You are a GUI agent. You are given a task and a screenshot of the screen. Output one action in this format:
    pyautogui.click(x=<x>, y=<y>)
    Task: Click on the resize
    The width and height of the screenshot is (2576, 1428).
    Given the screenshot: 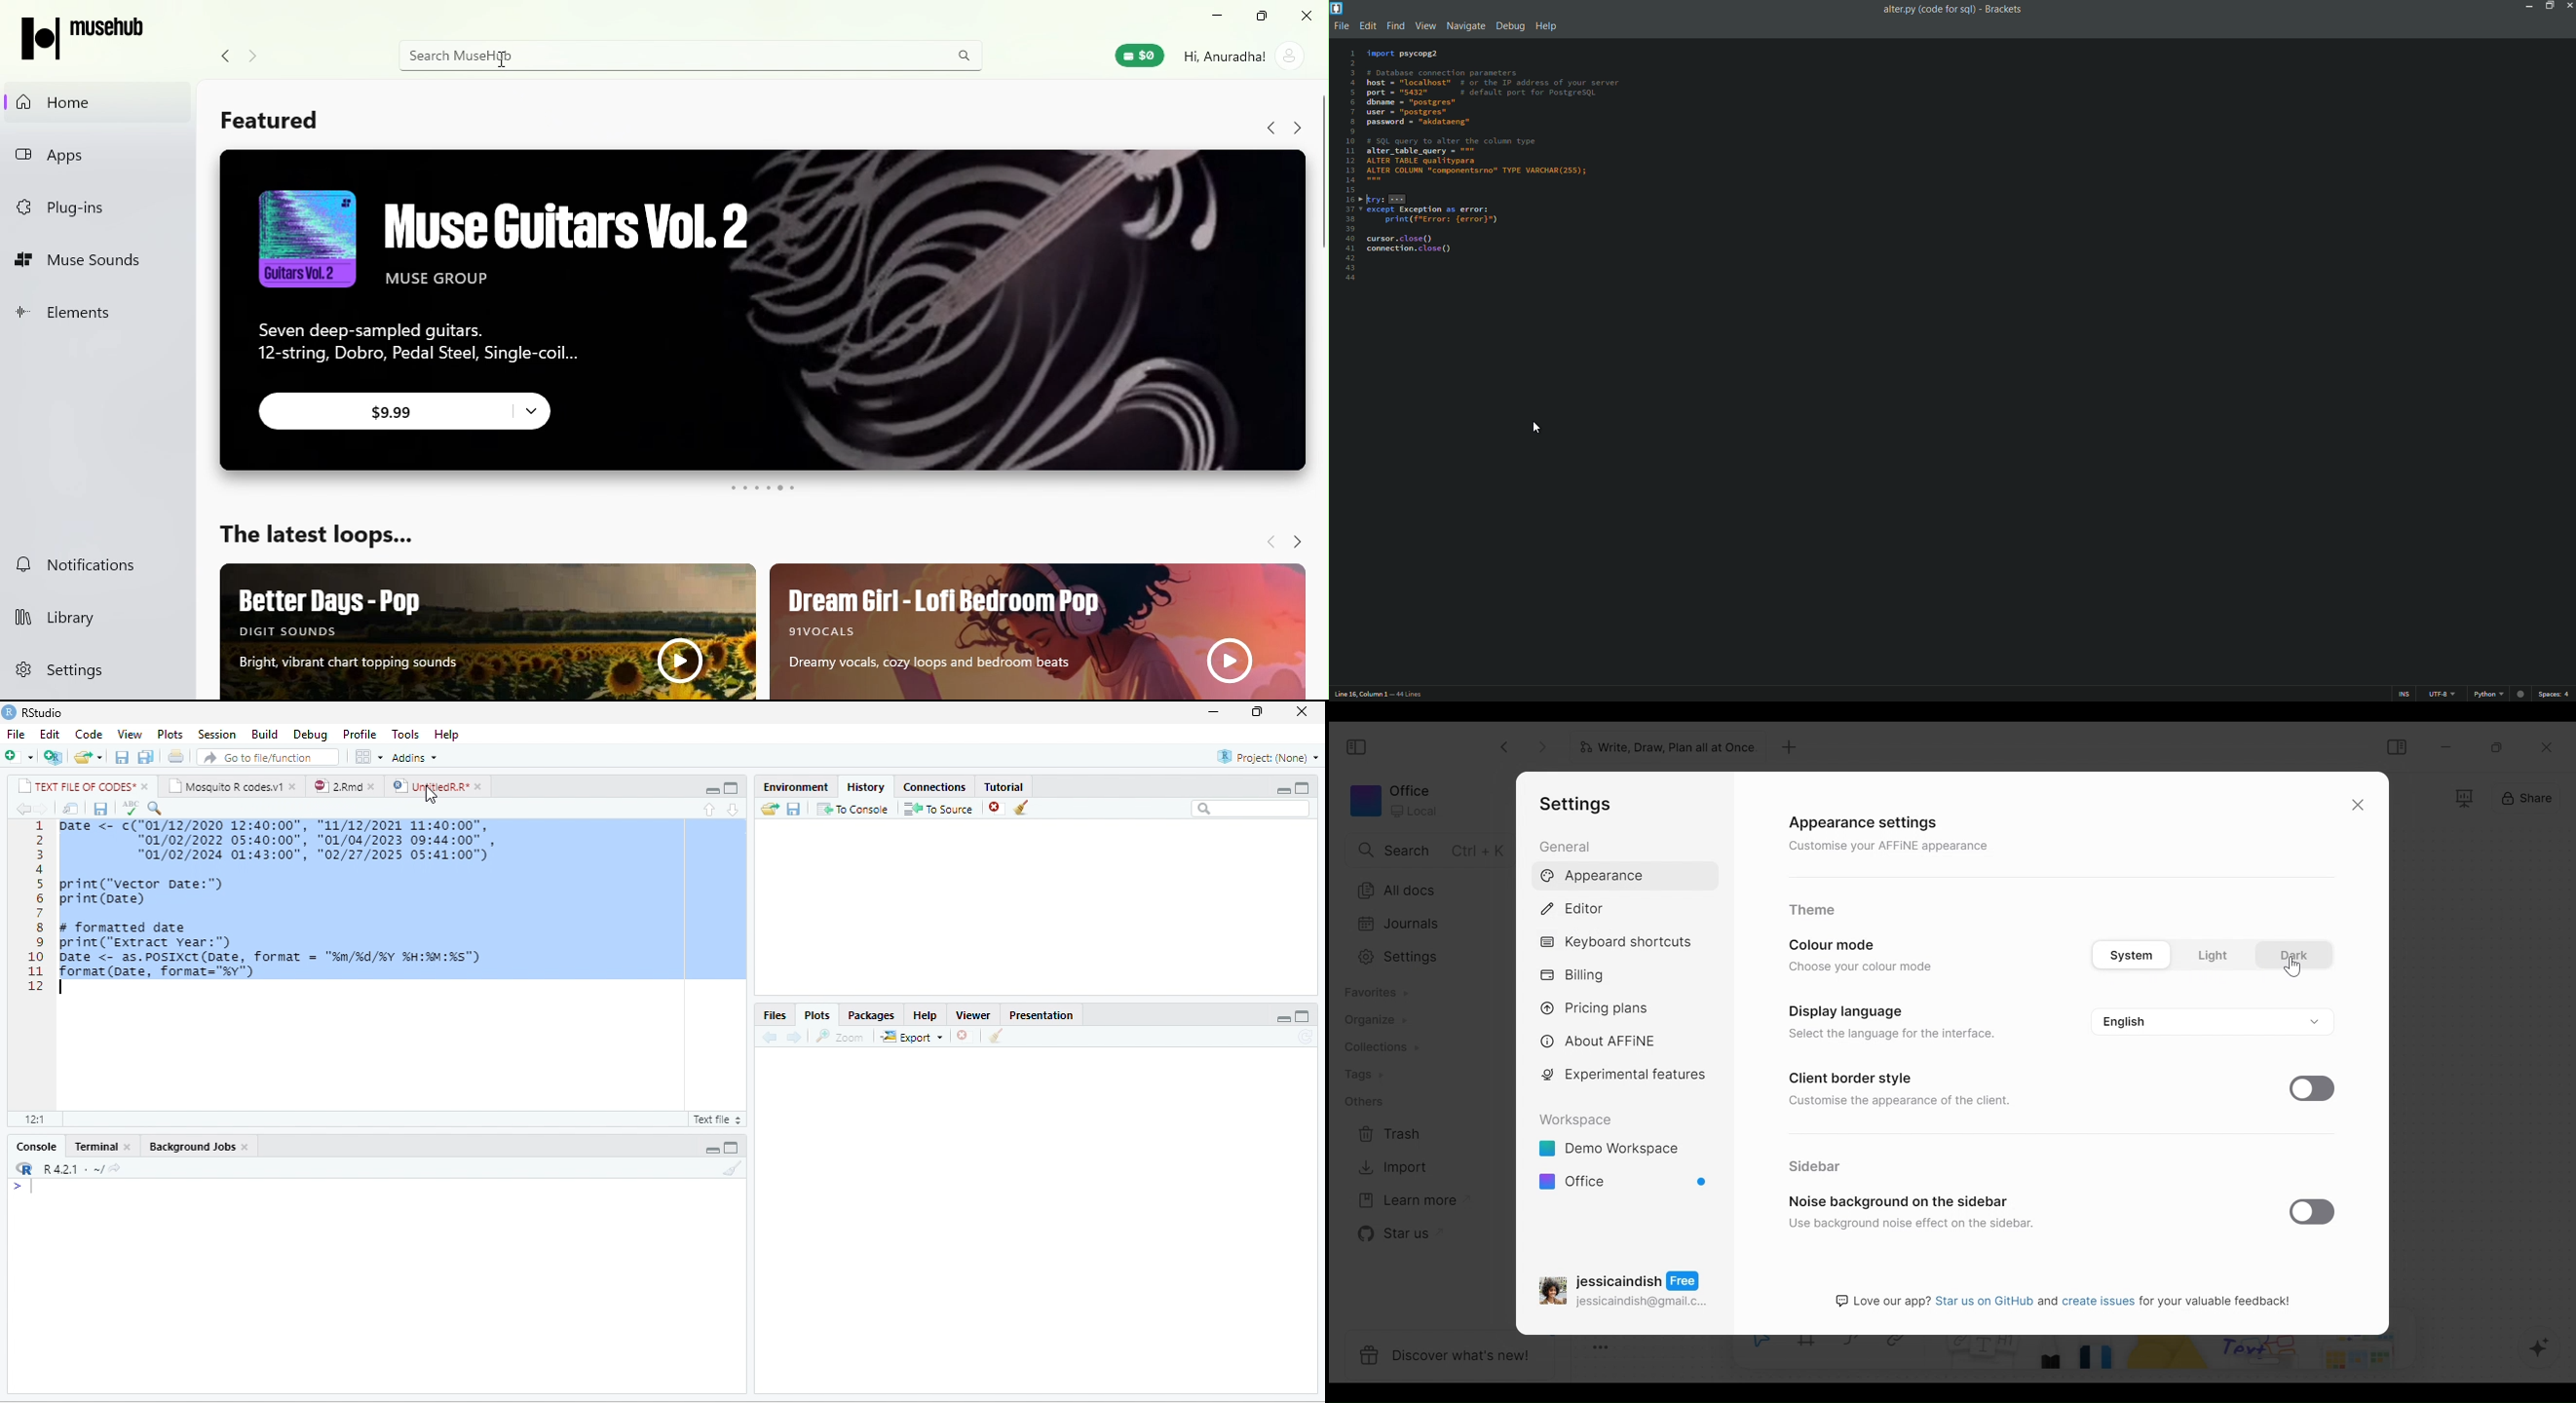 What is the action you would take?
    pyautogui.click(x=1257, y=712)
    